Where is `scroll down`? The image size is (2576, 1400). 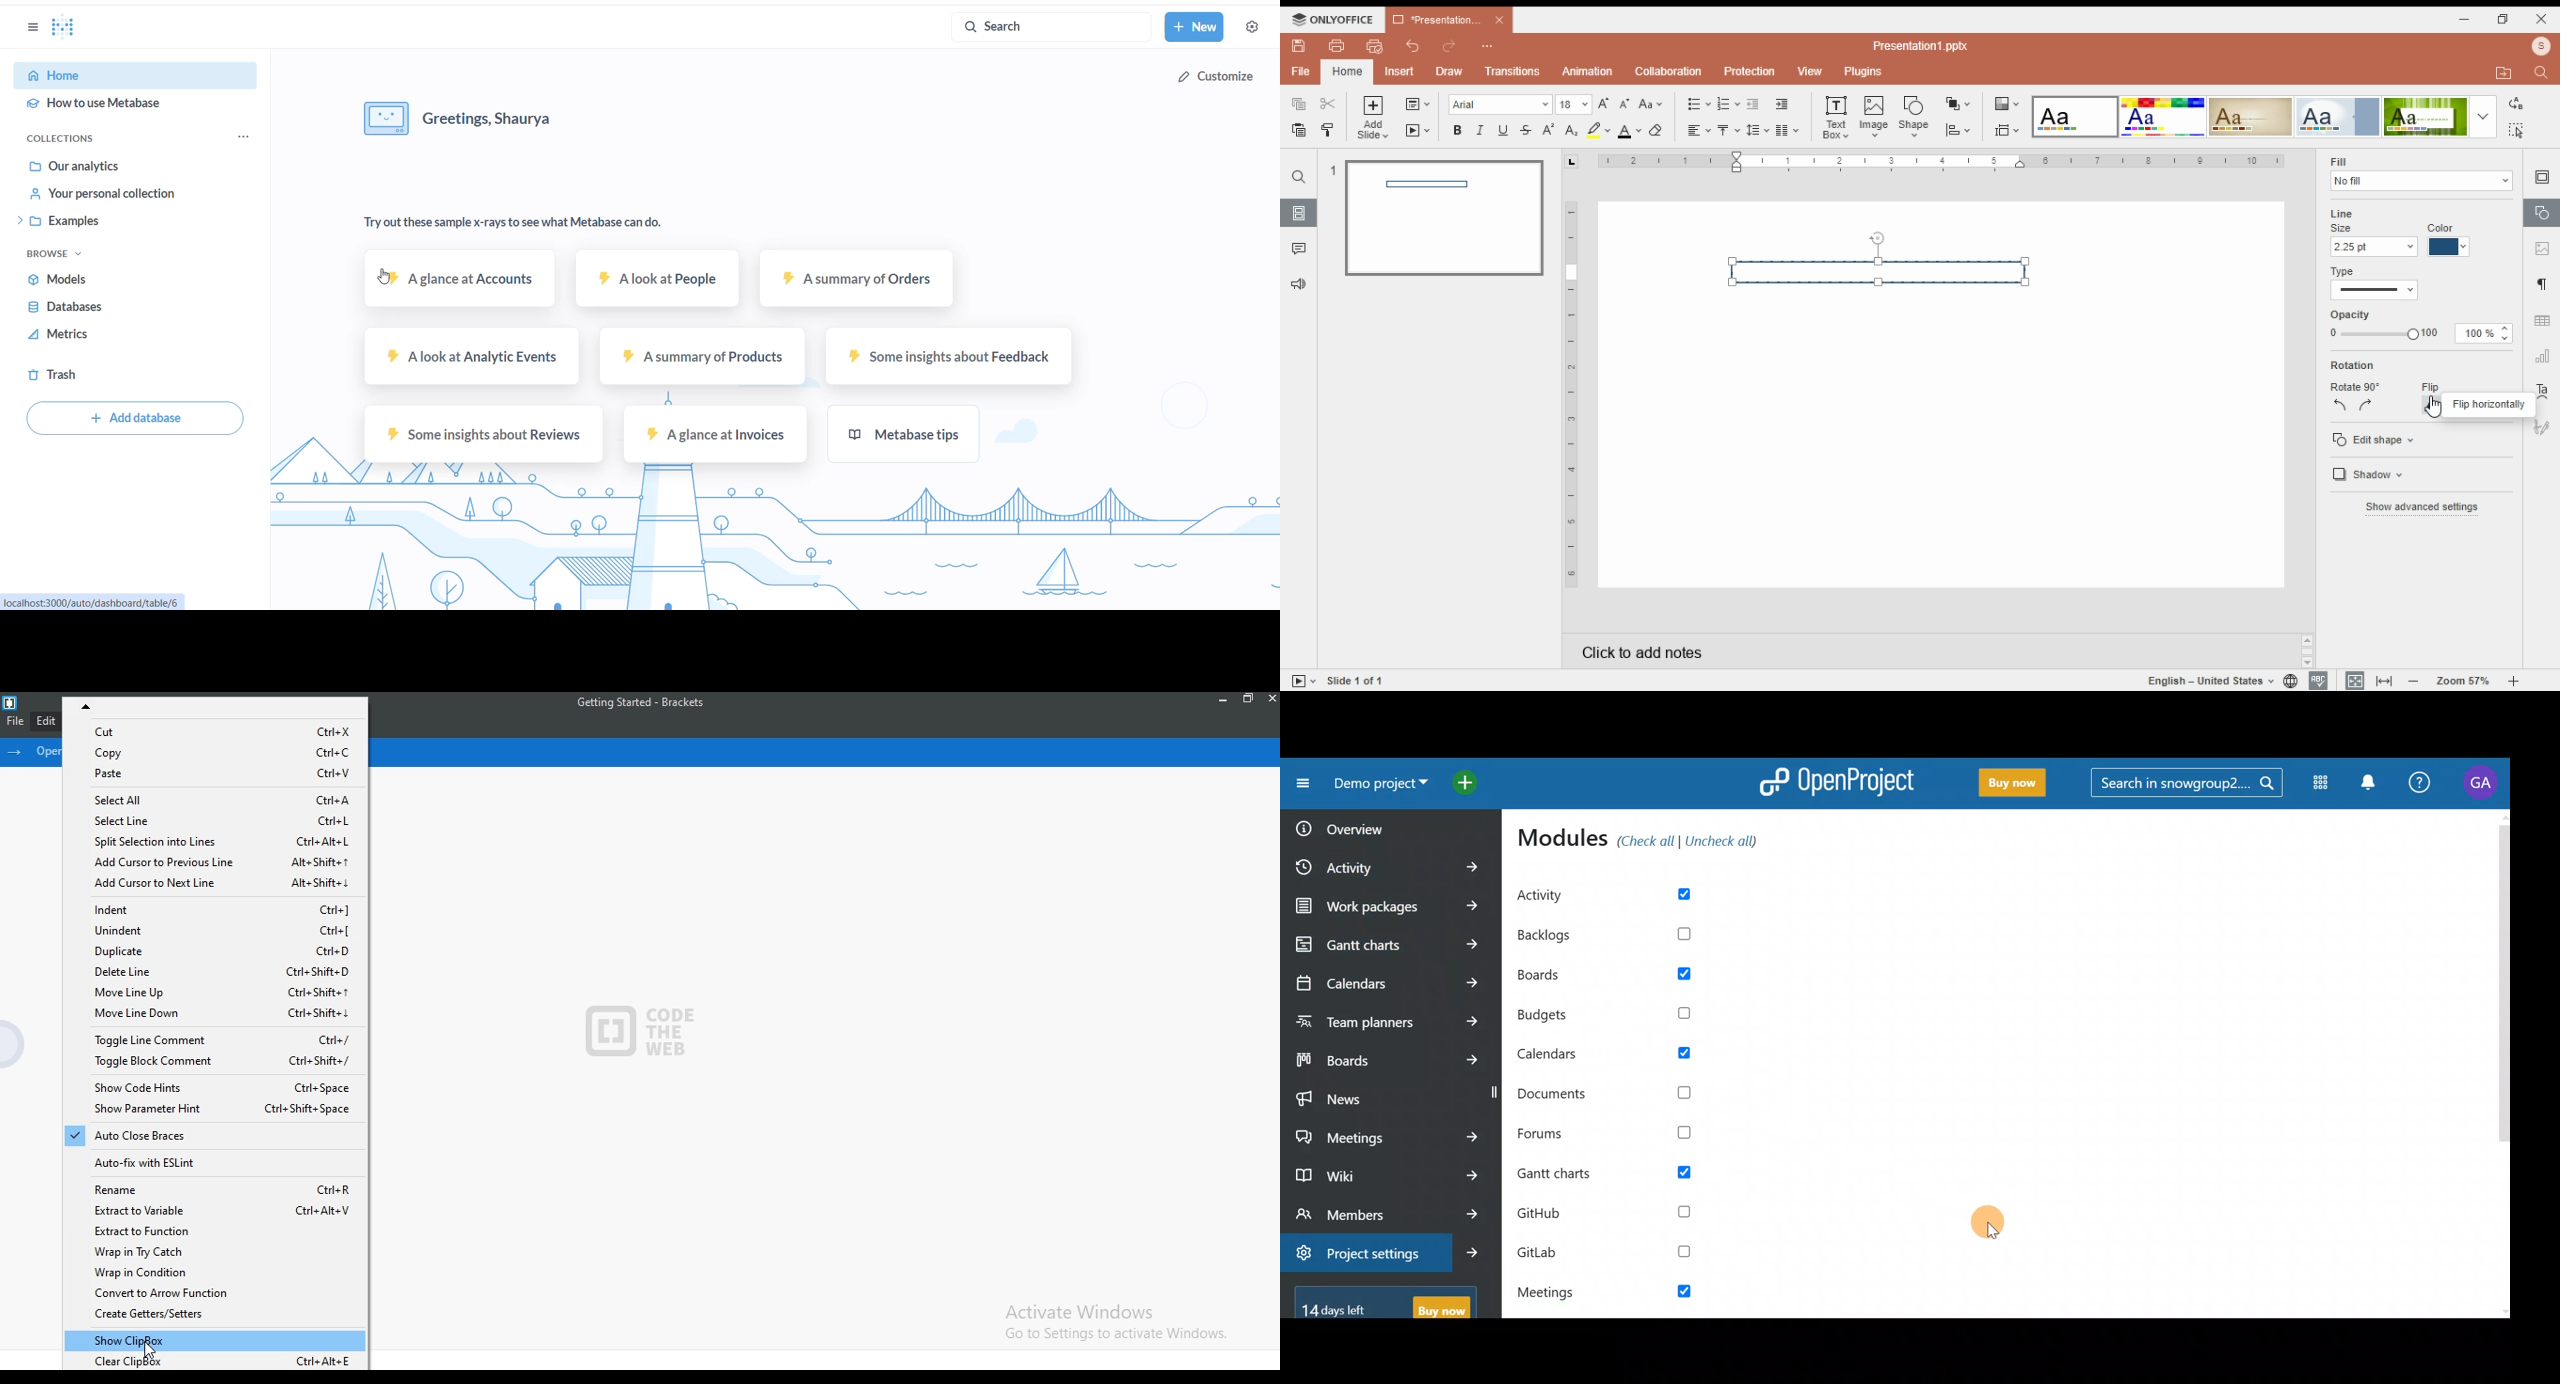
scroll down is located at coordinates (2308, 663).